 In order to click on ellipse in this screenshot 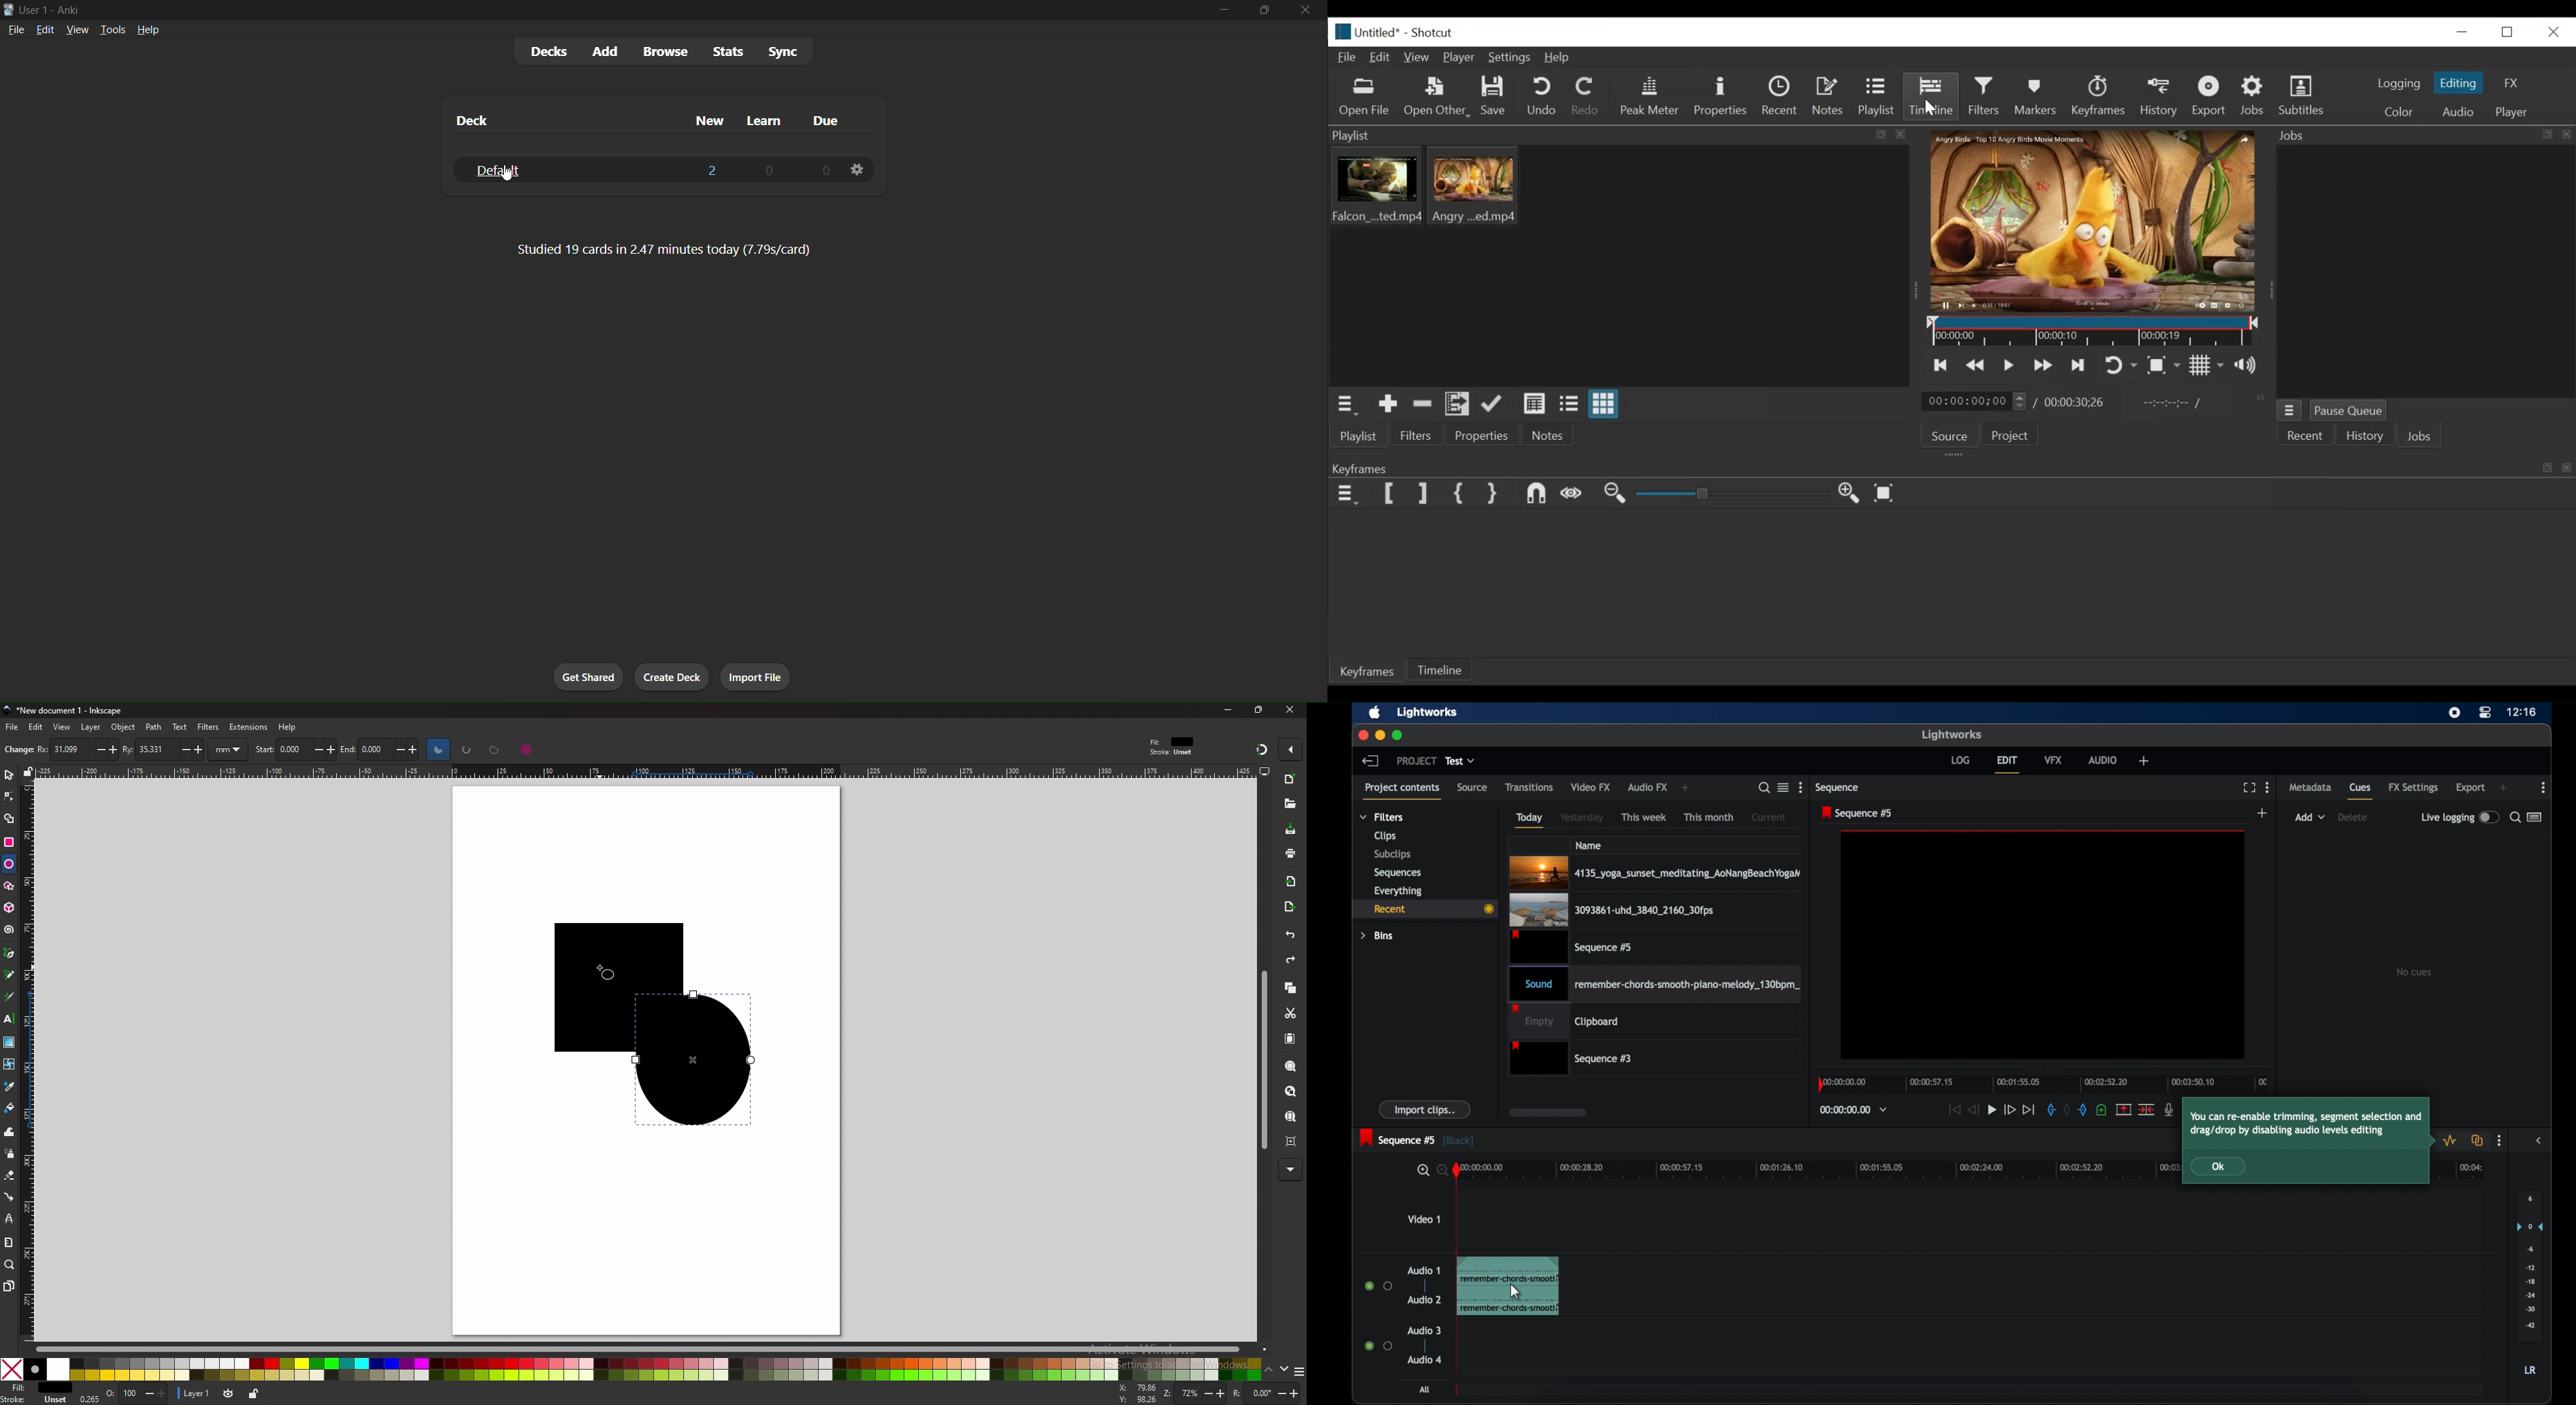, I will do `click(9, 863)`.